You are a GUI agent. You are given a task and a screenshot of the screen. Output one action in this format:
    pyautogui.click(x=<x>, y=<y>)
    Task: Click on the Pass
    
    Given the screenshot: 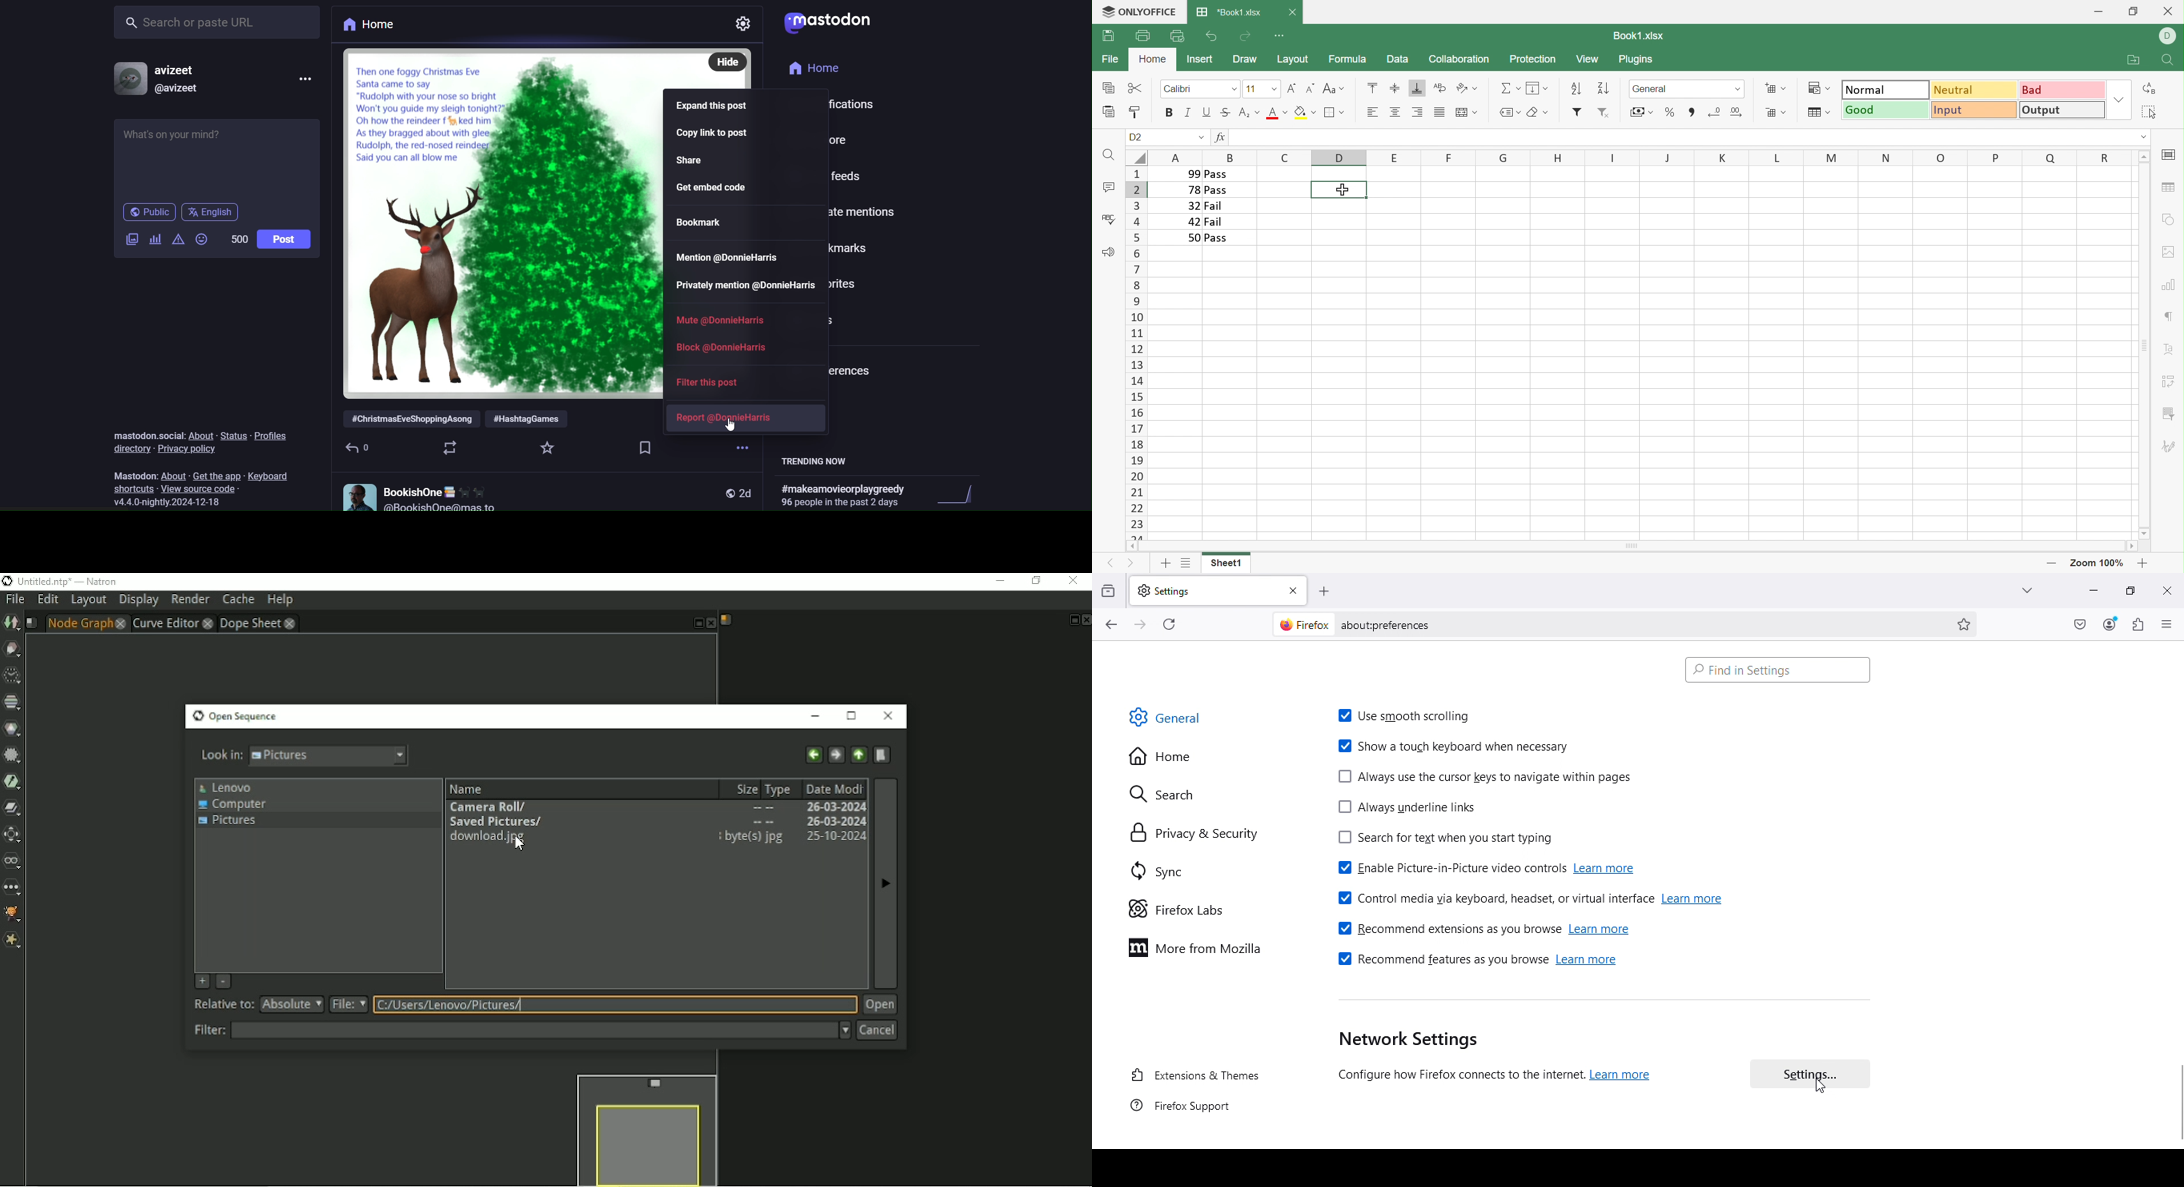 What is the action you would take?
    pyautogui.click(x=1217, y=239)
    